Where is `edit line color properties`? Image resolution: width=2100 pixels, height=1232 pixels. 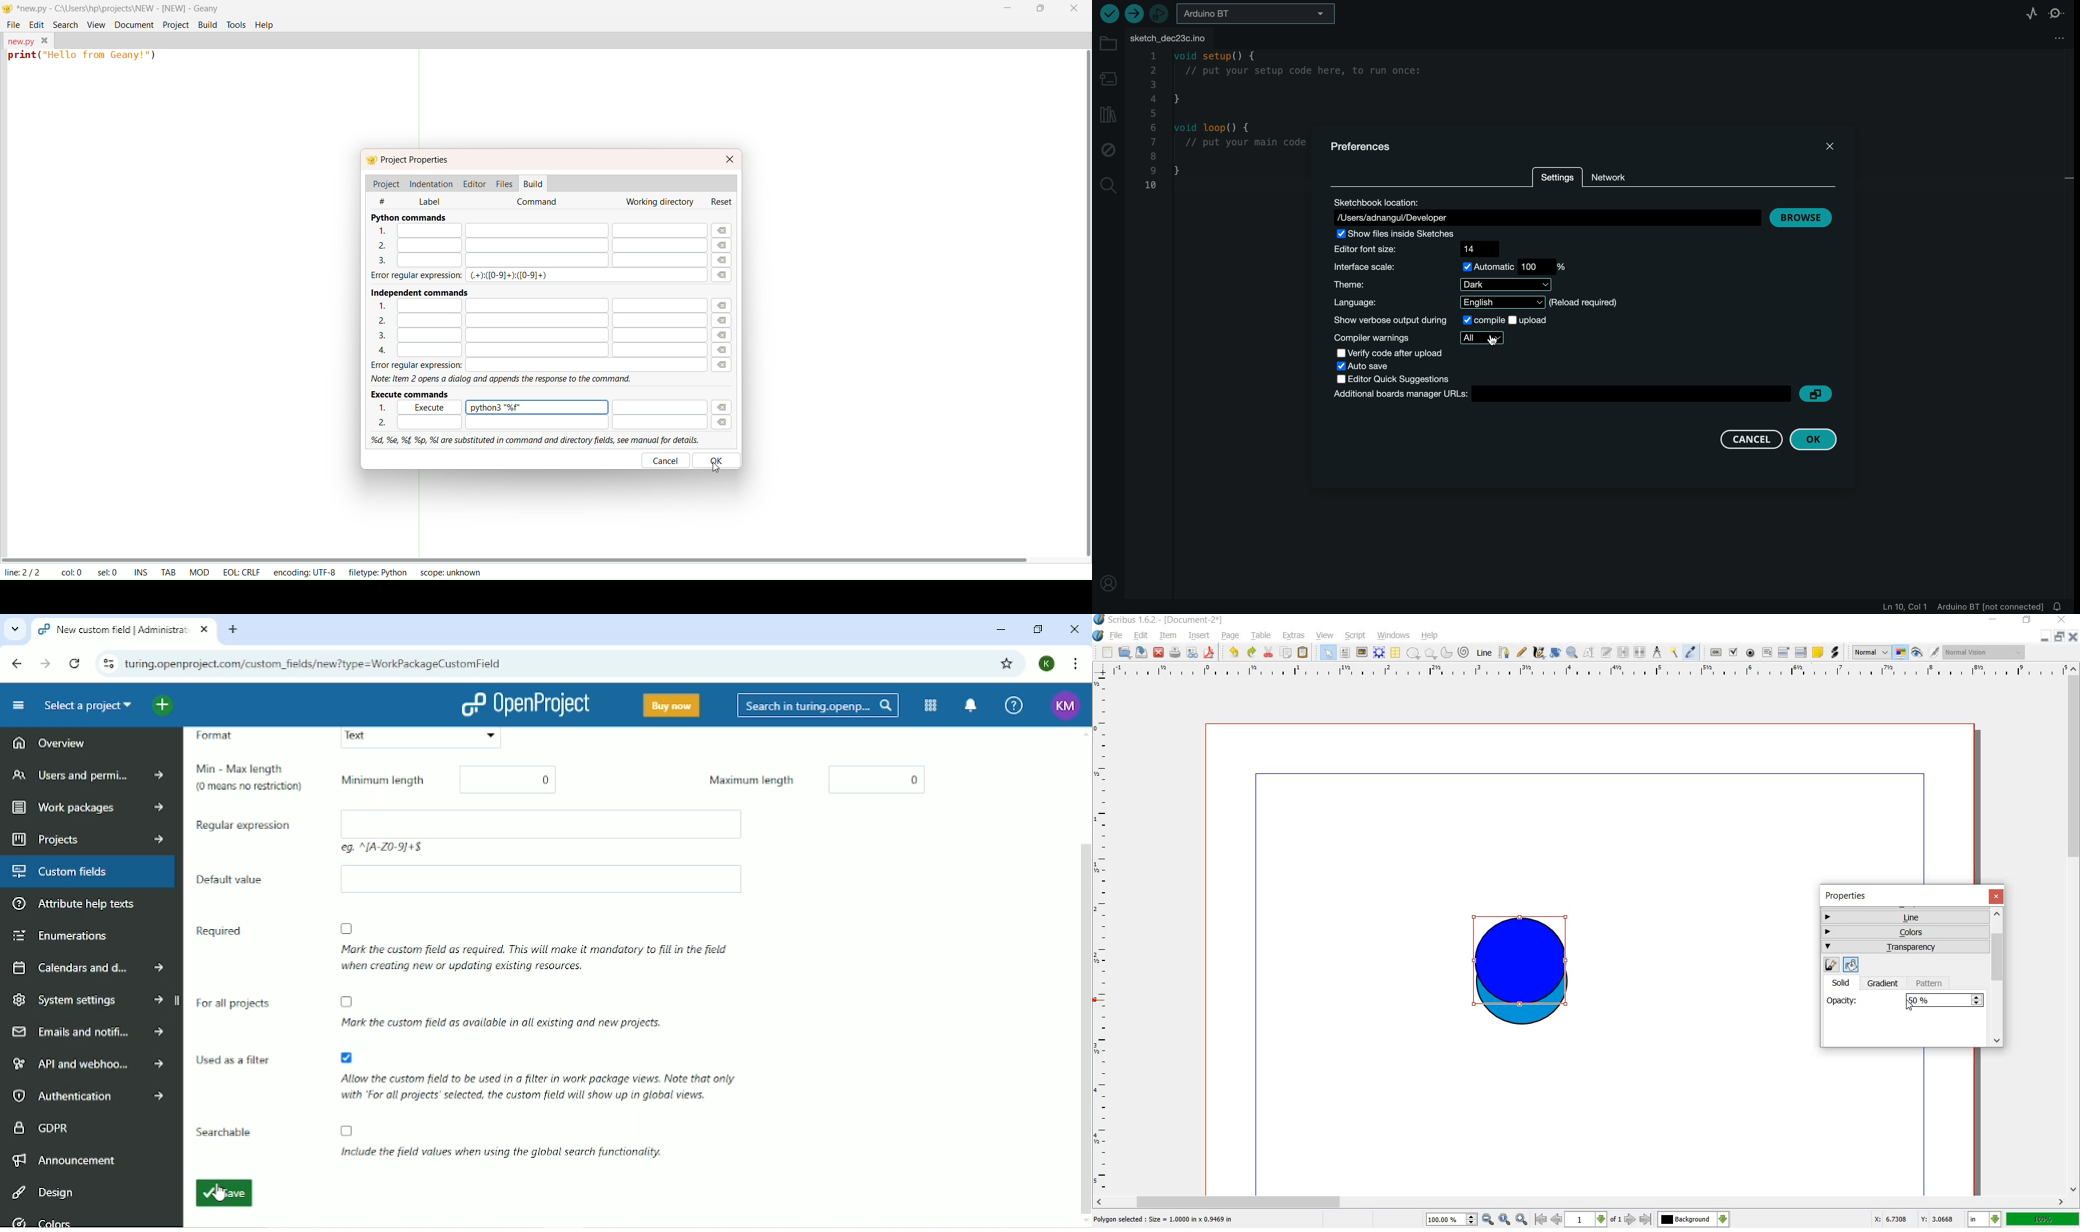
edit line color properties is located at coordinates (1831, 965).